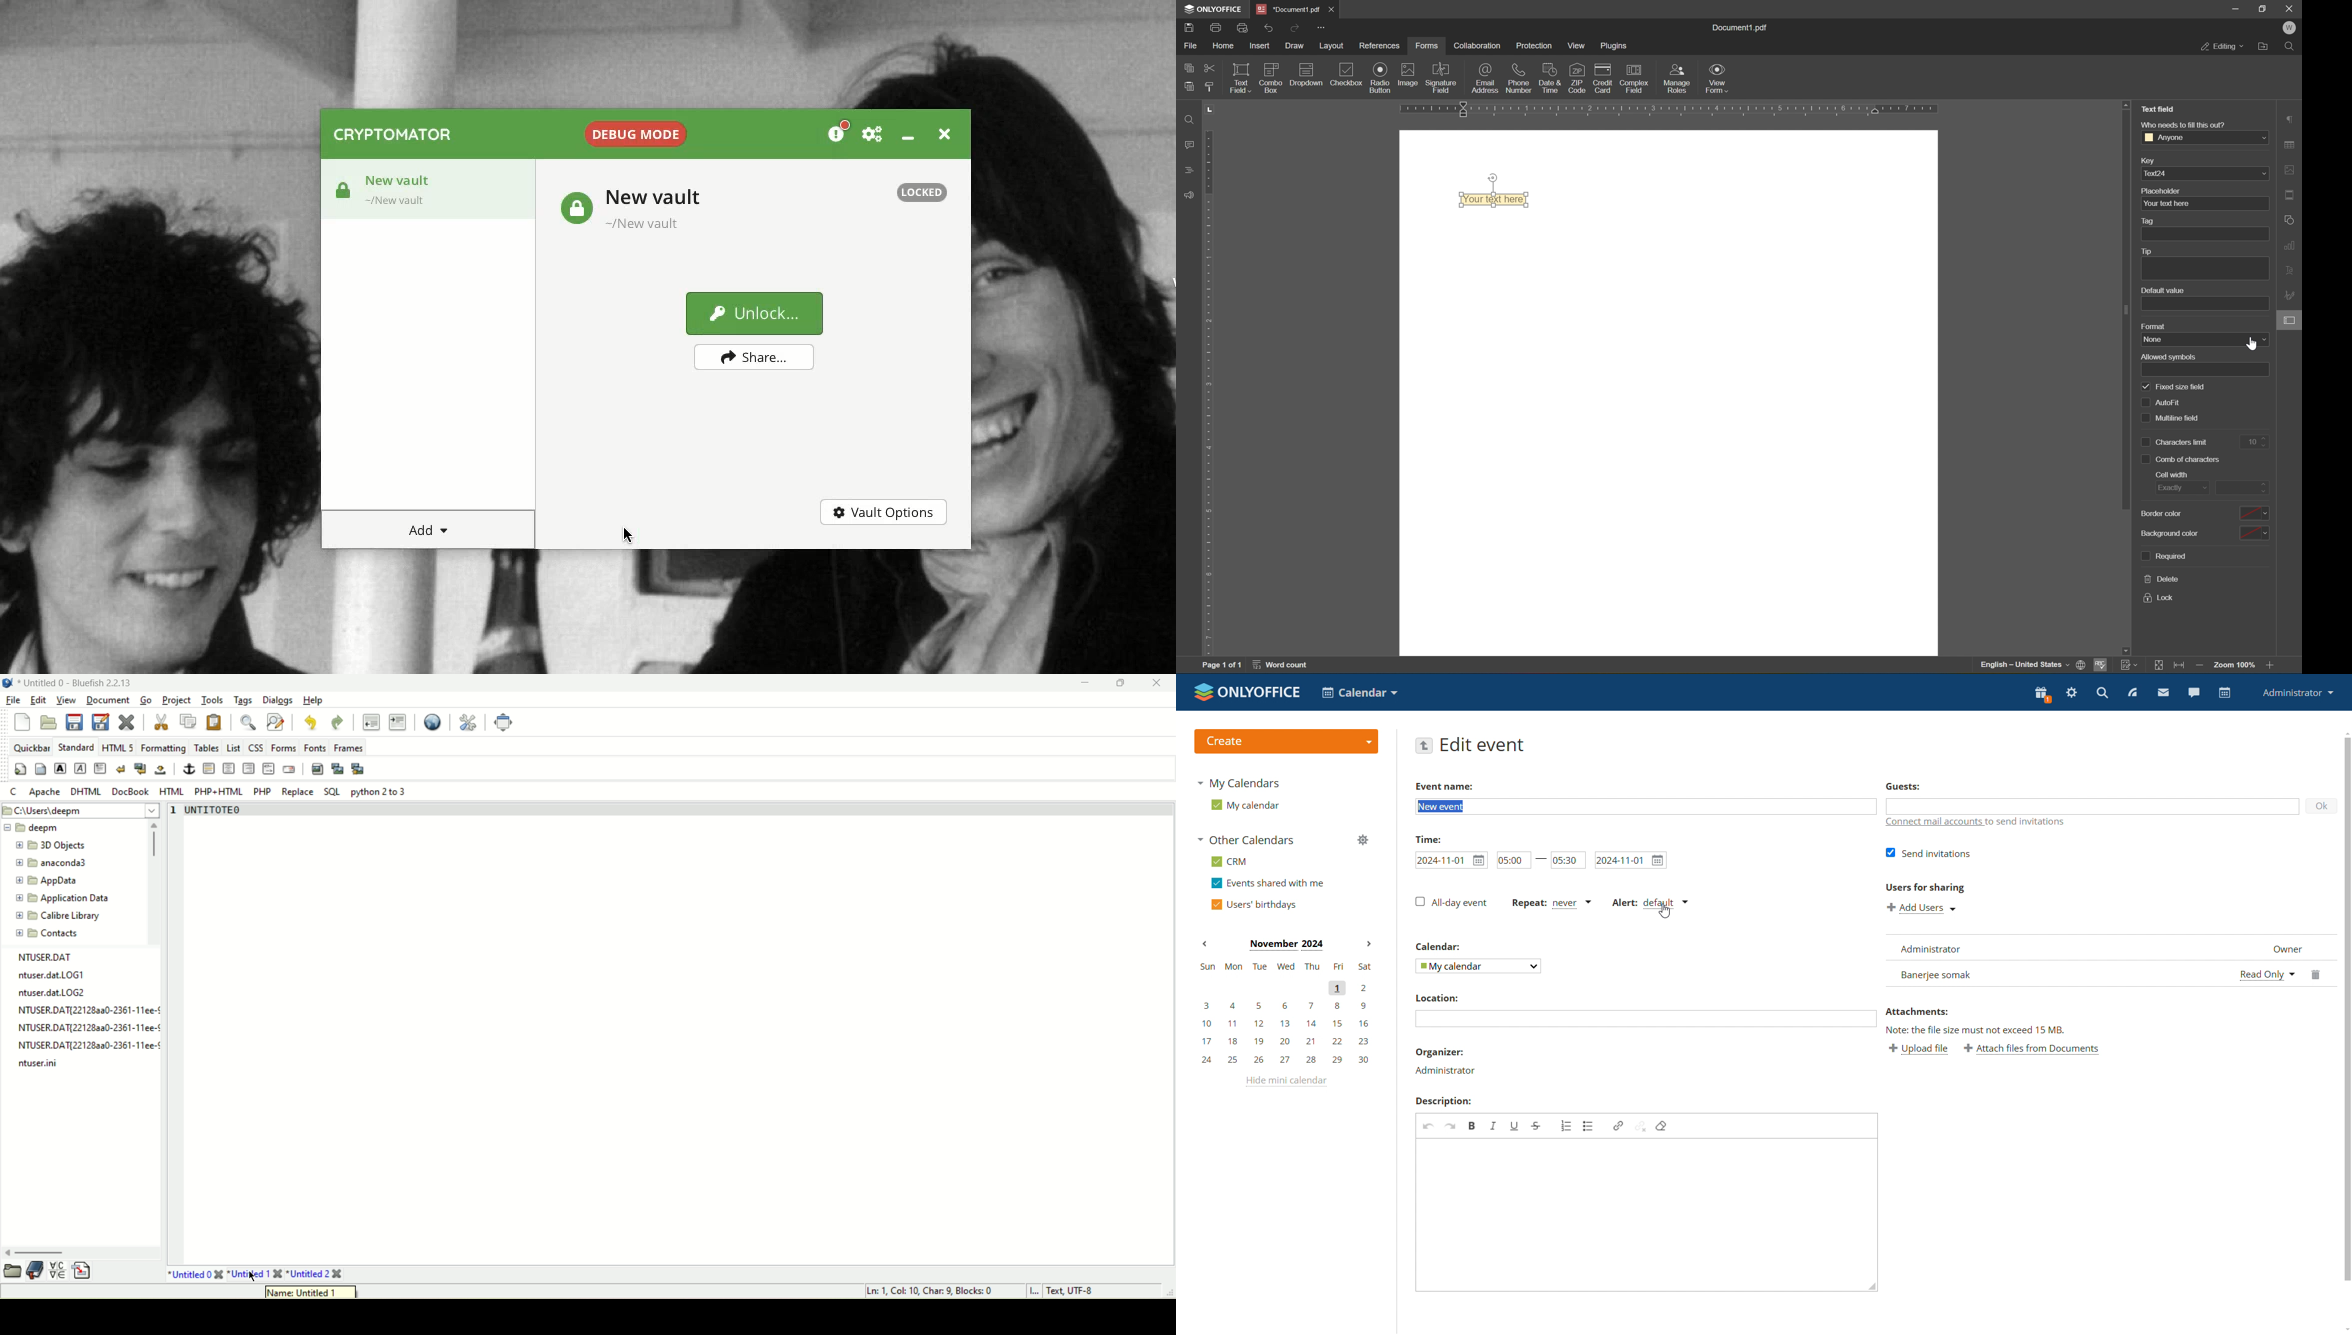 This screenshot has width=2352, height=1344. I want to click on ntuser. dat LOG, so click(51, 975).